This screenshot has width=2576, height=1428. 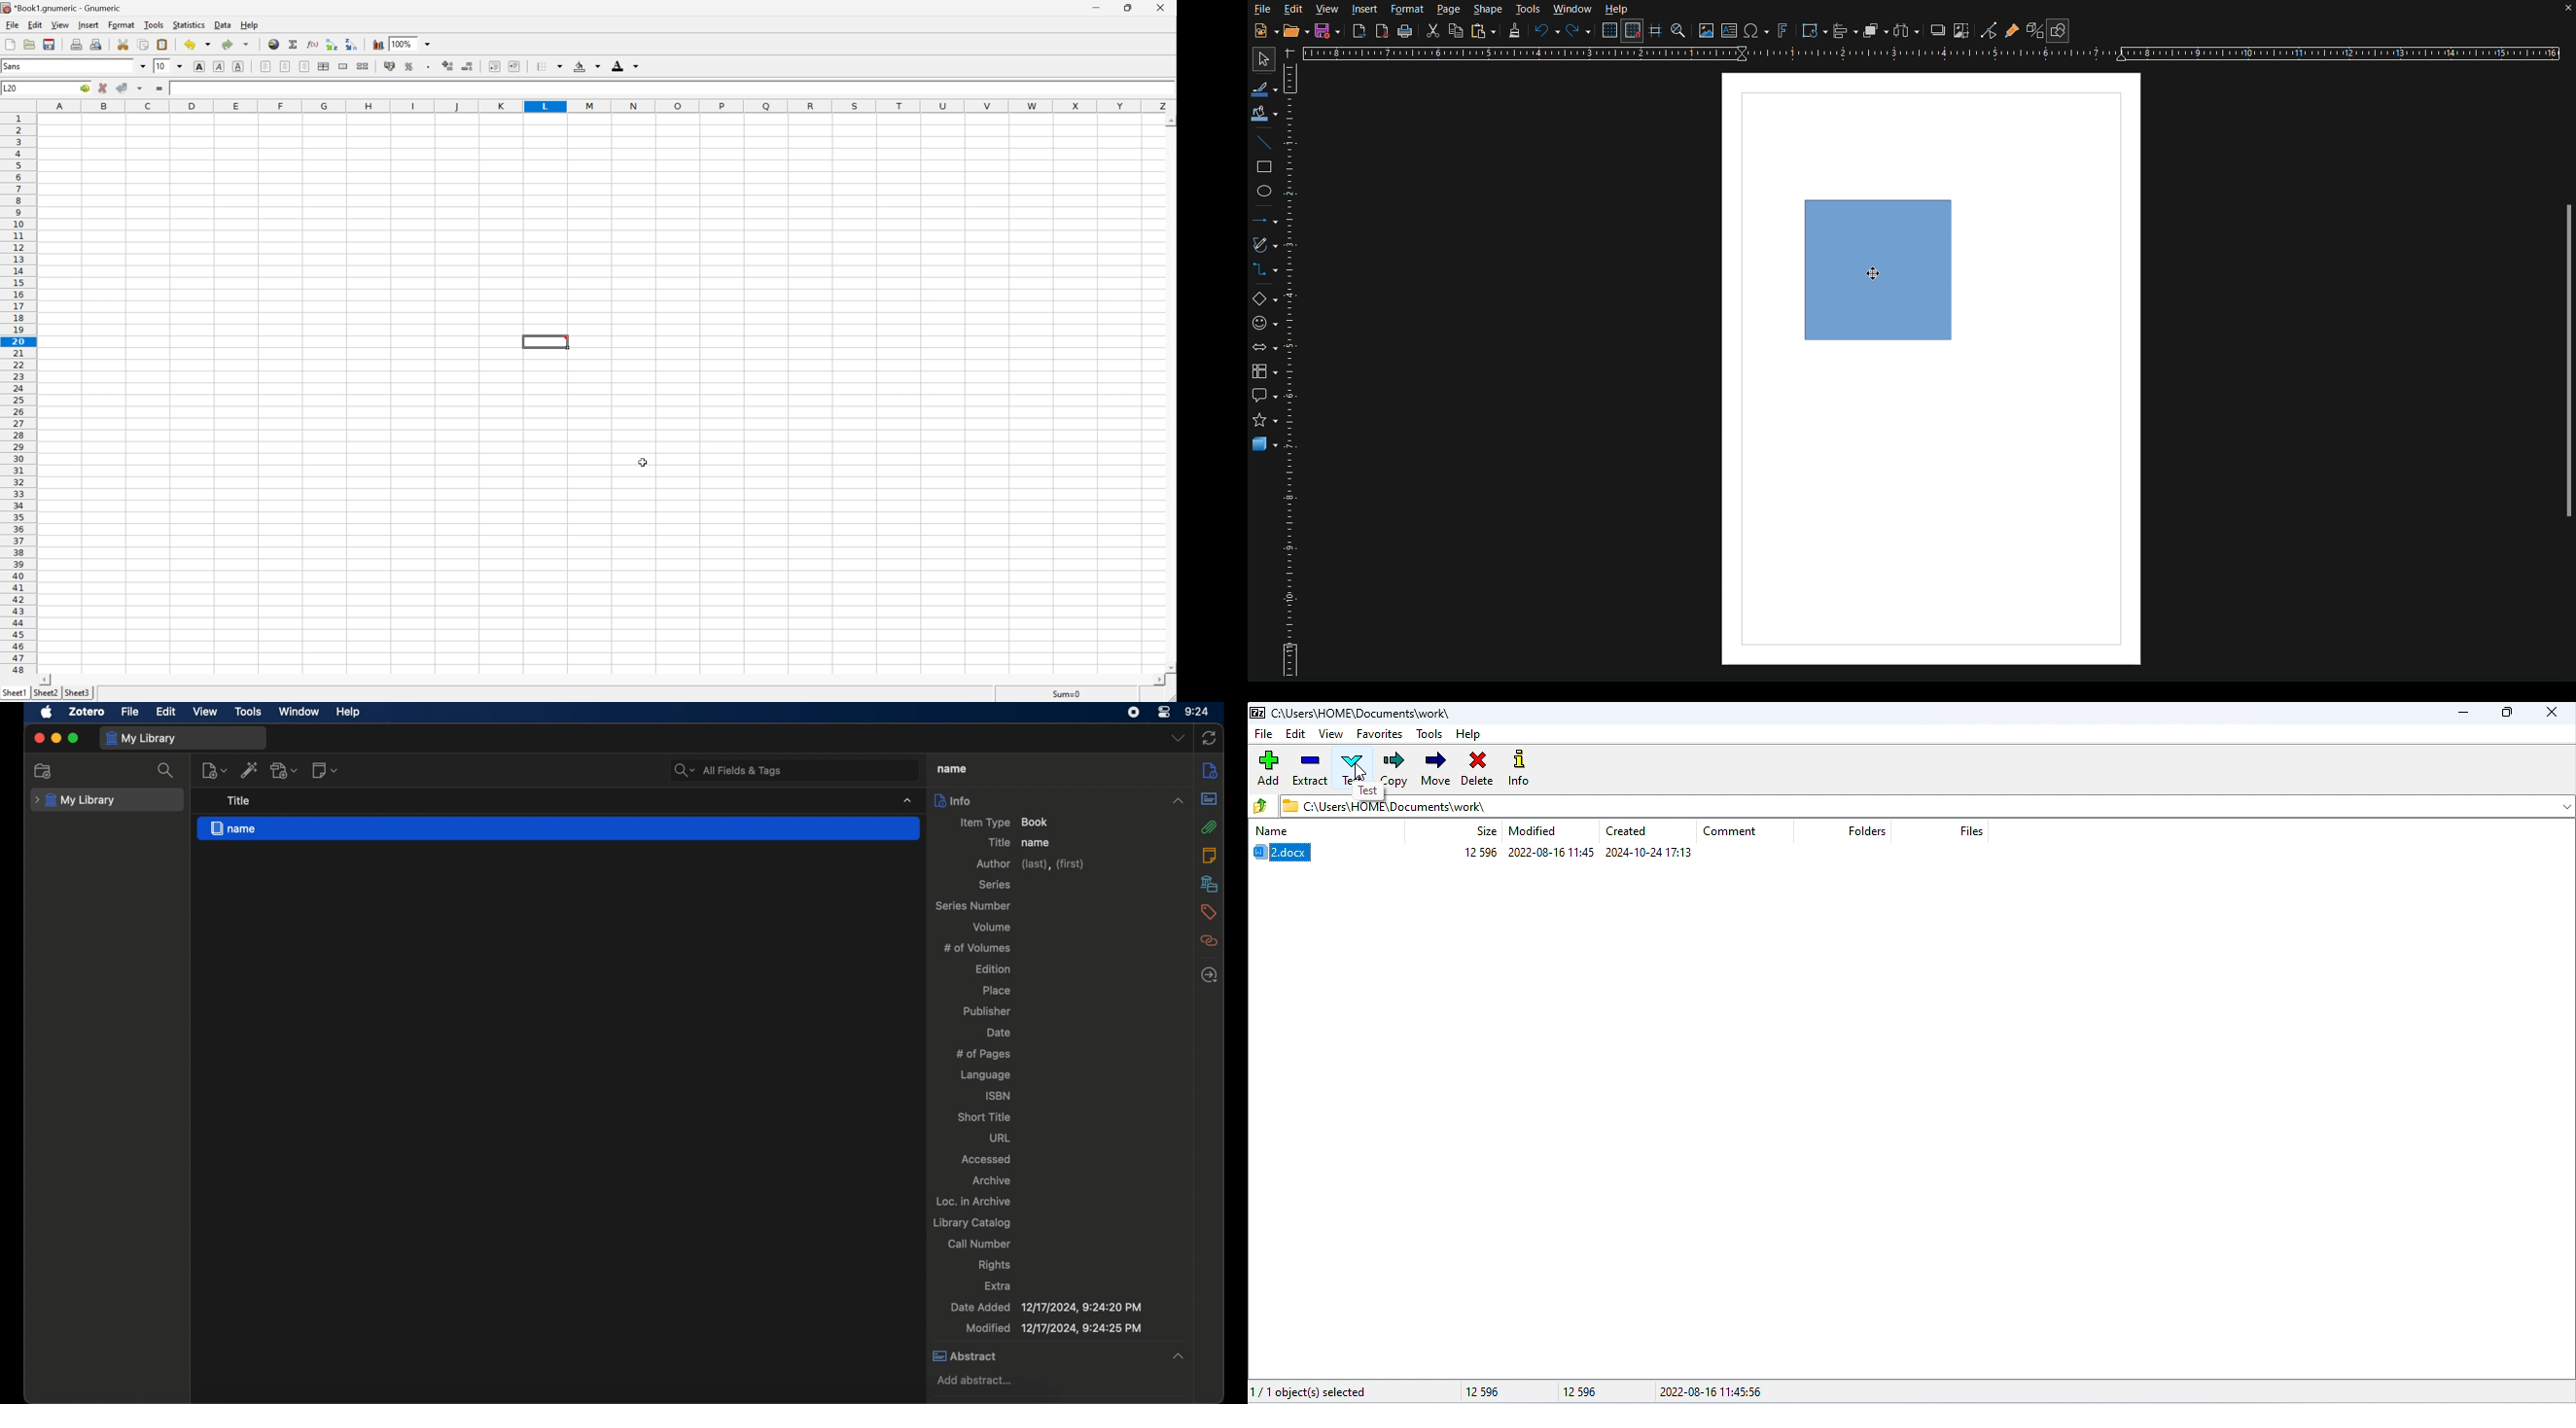 I want to click on abstract, so click(x=965, y=1355).